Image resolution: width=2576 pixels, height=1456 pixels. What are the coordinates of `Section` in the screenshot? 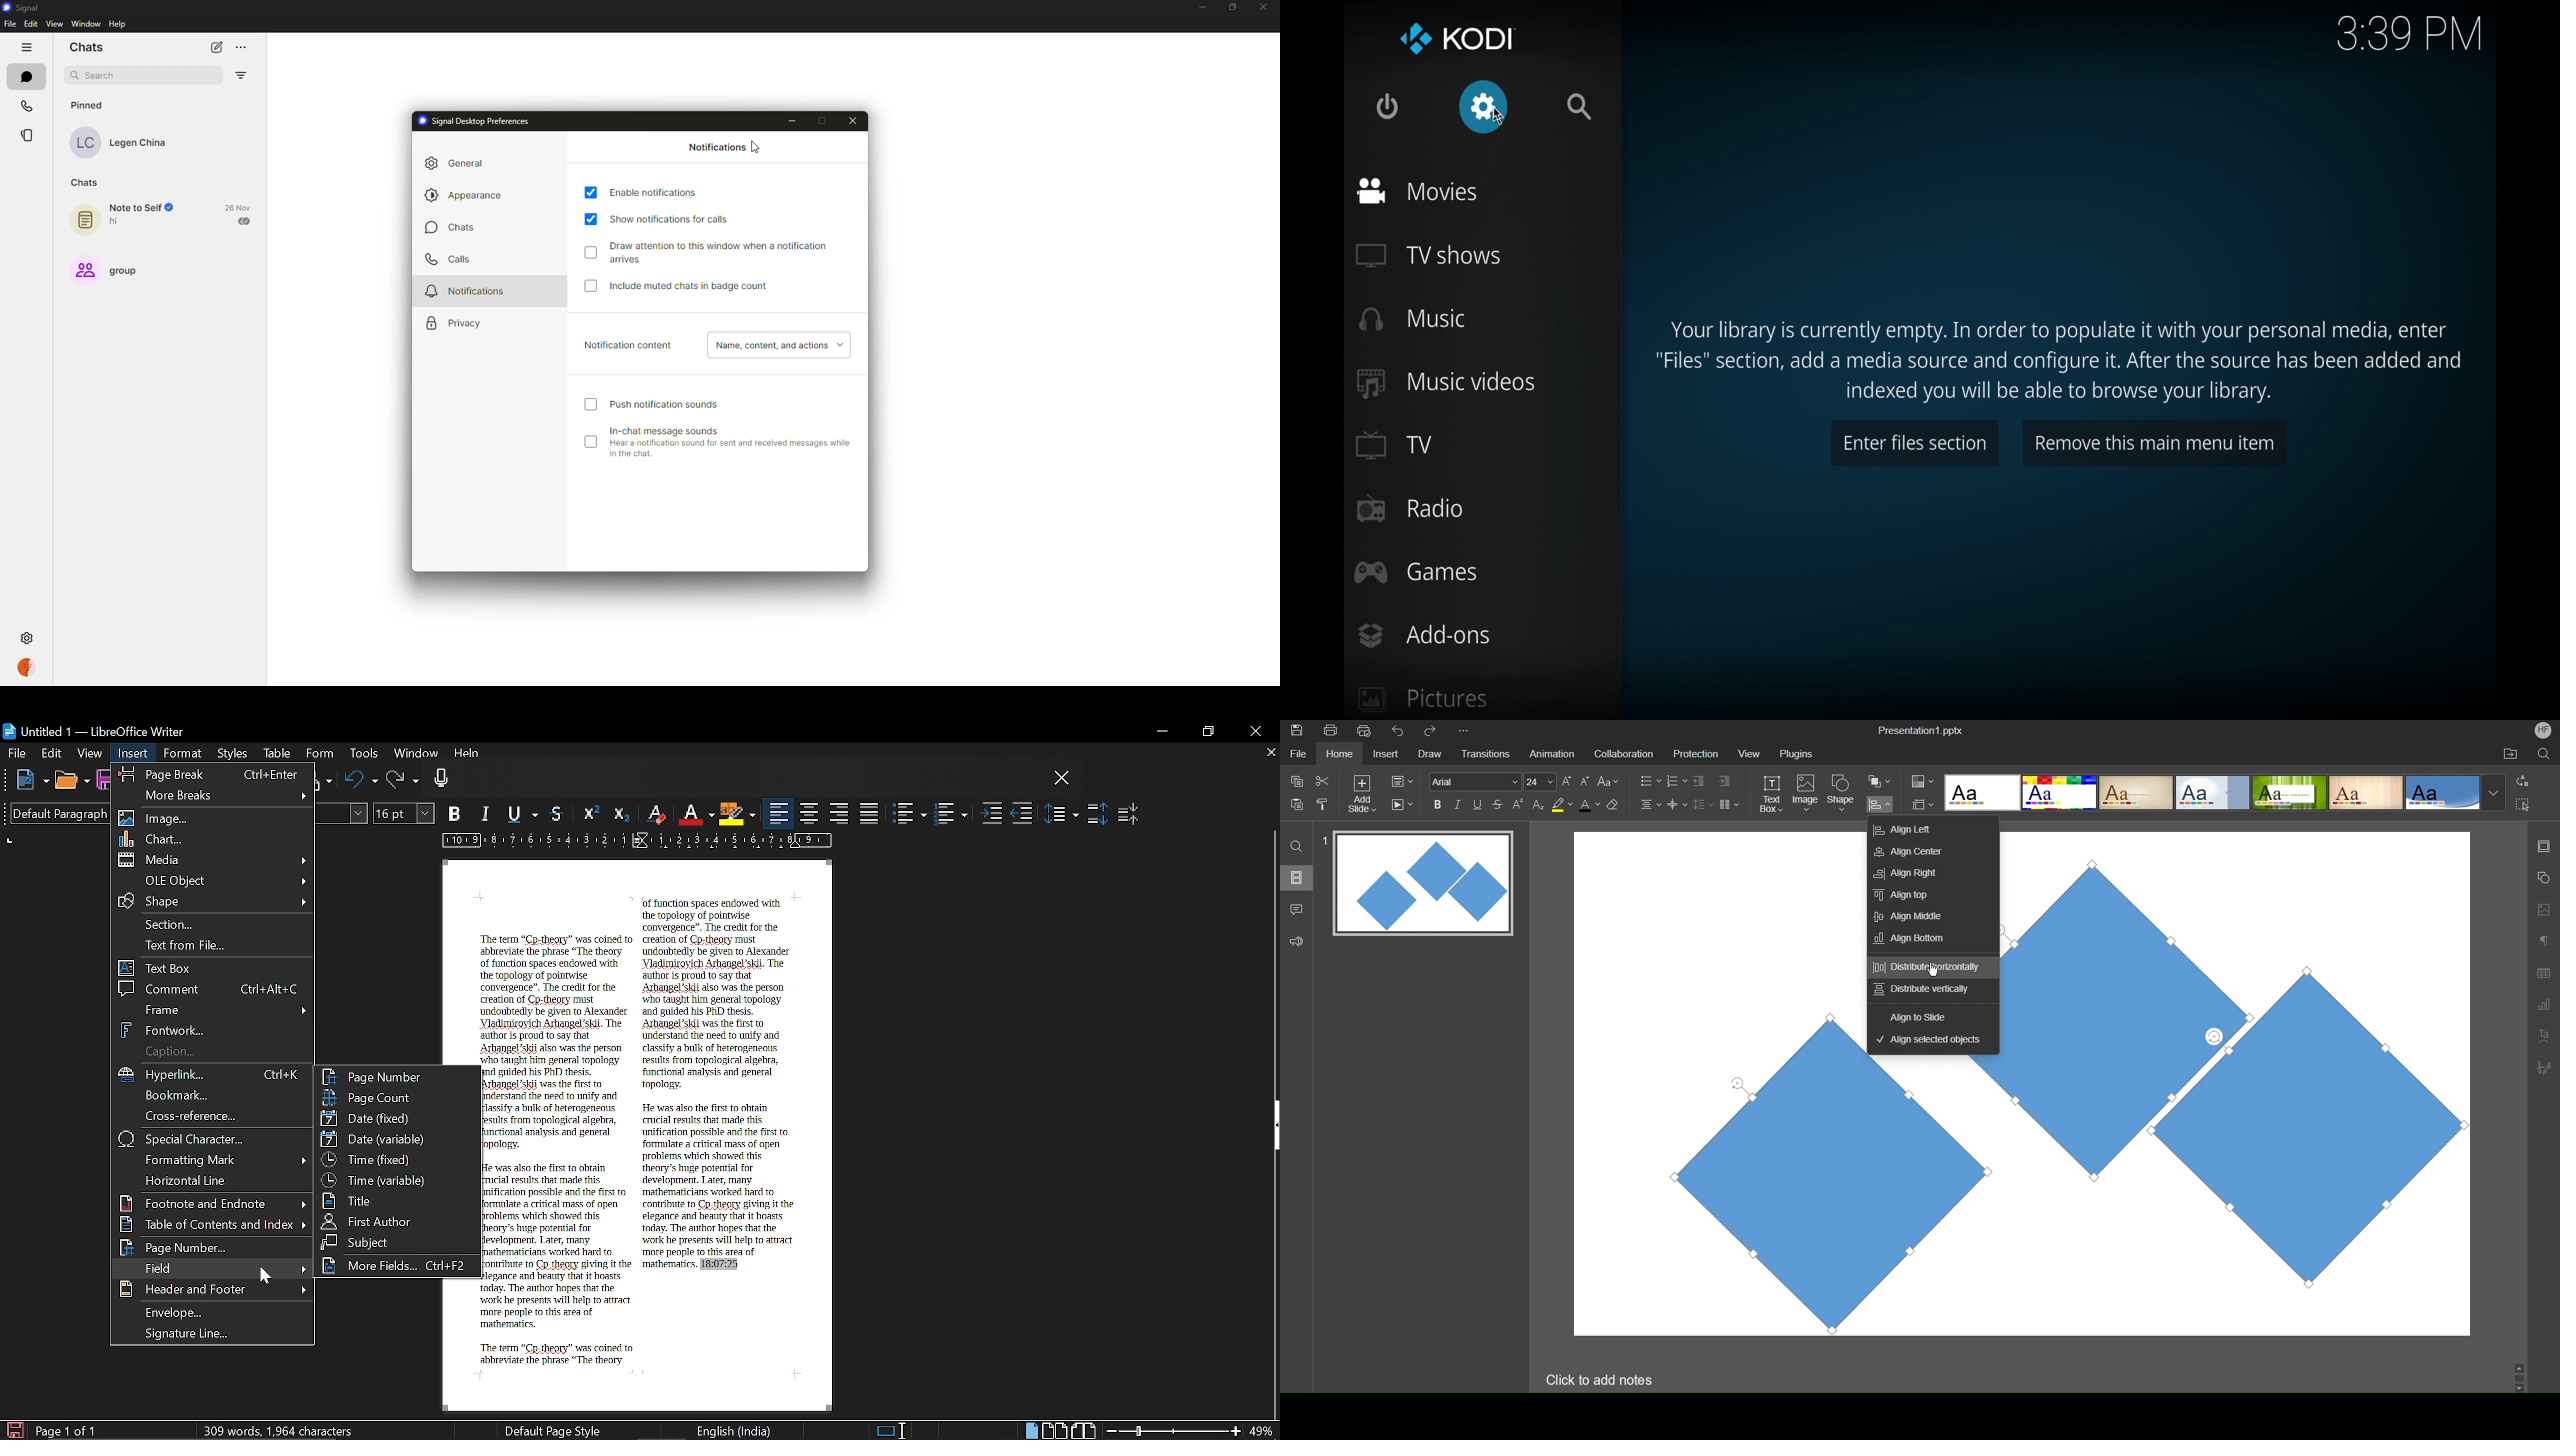 It's located at (216, 923).